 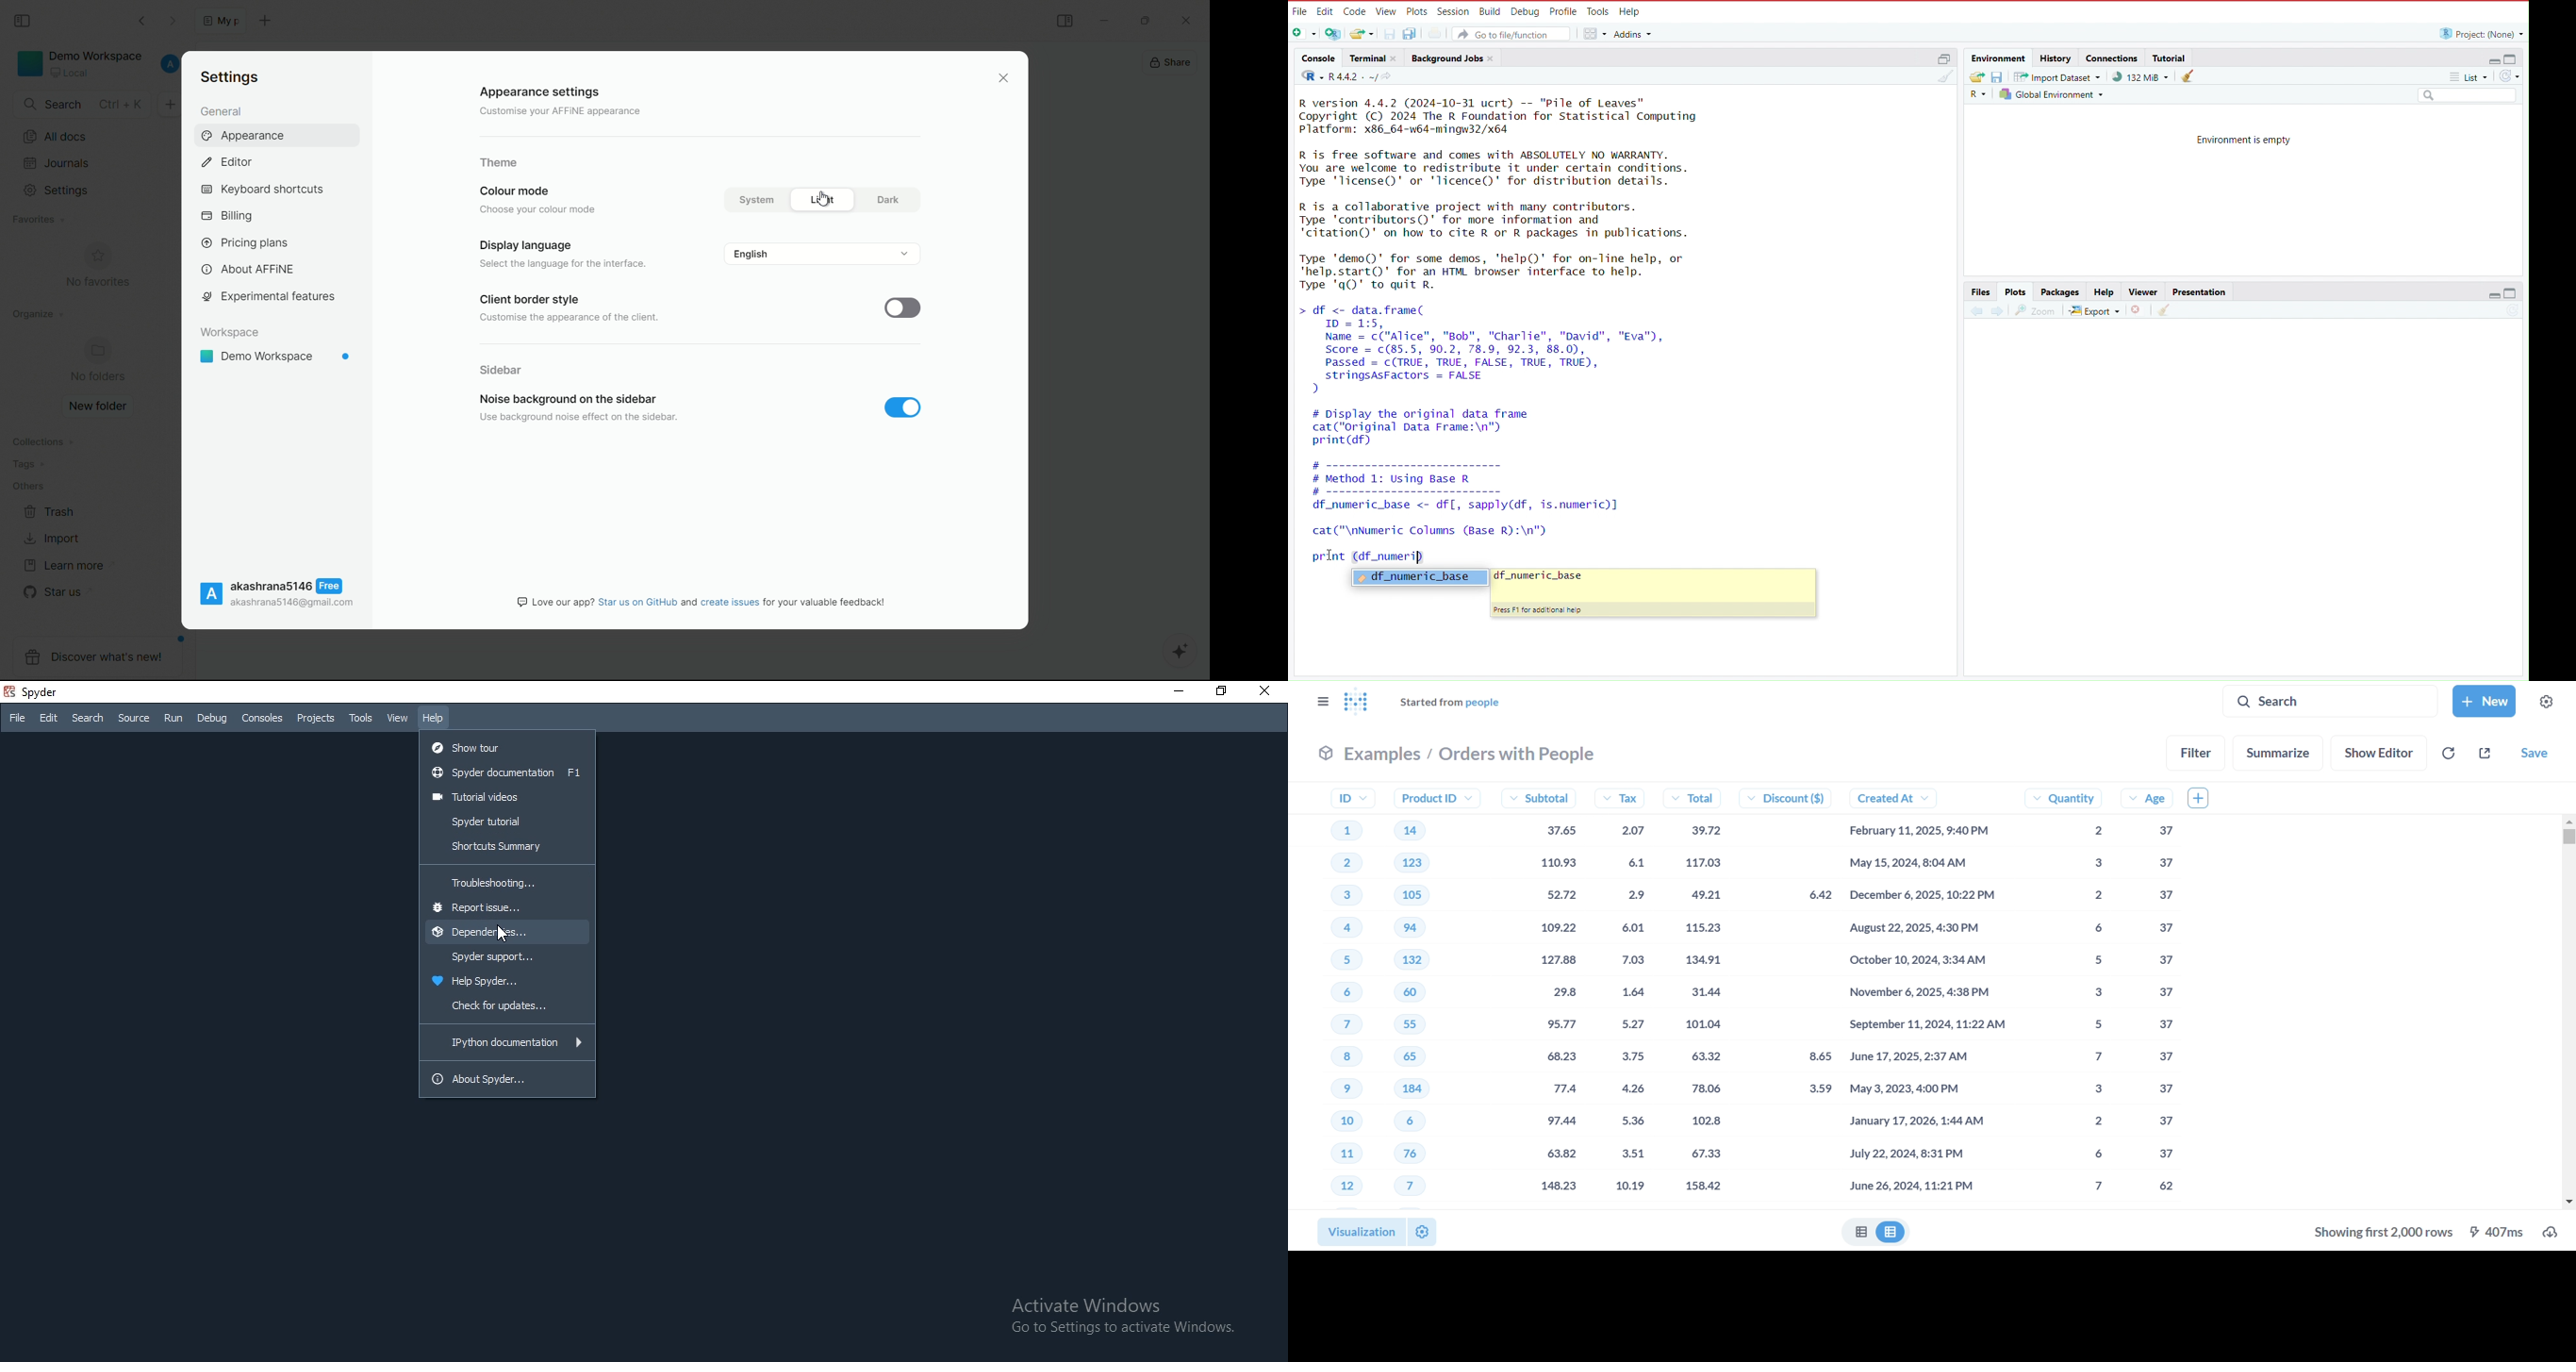 I want to click on maximize, so click(x=2518, y=293).